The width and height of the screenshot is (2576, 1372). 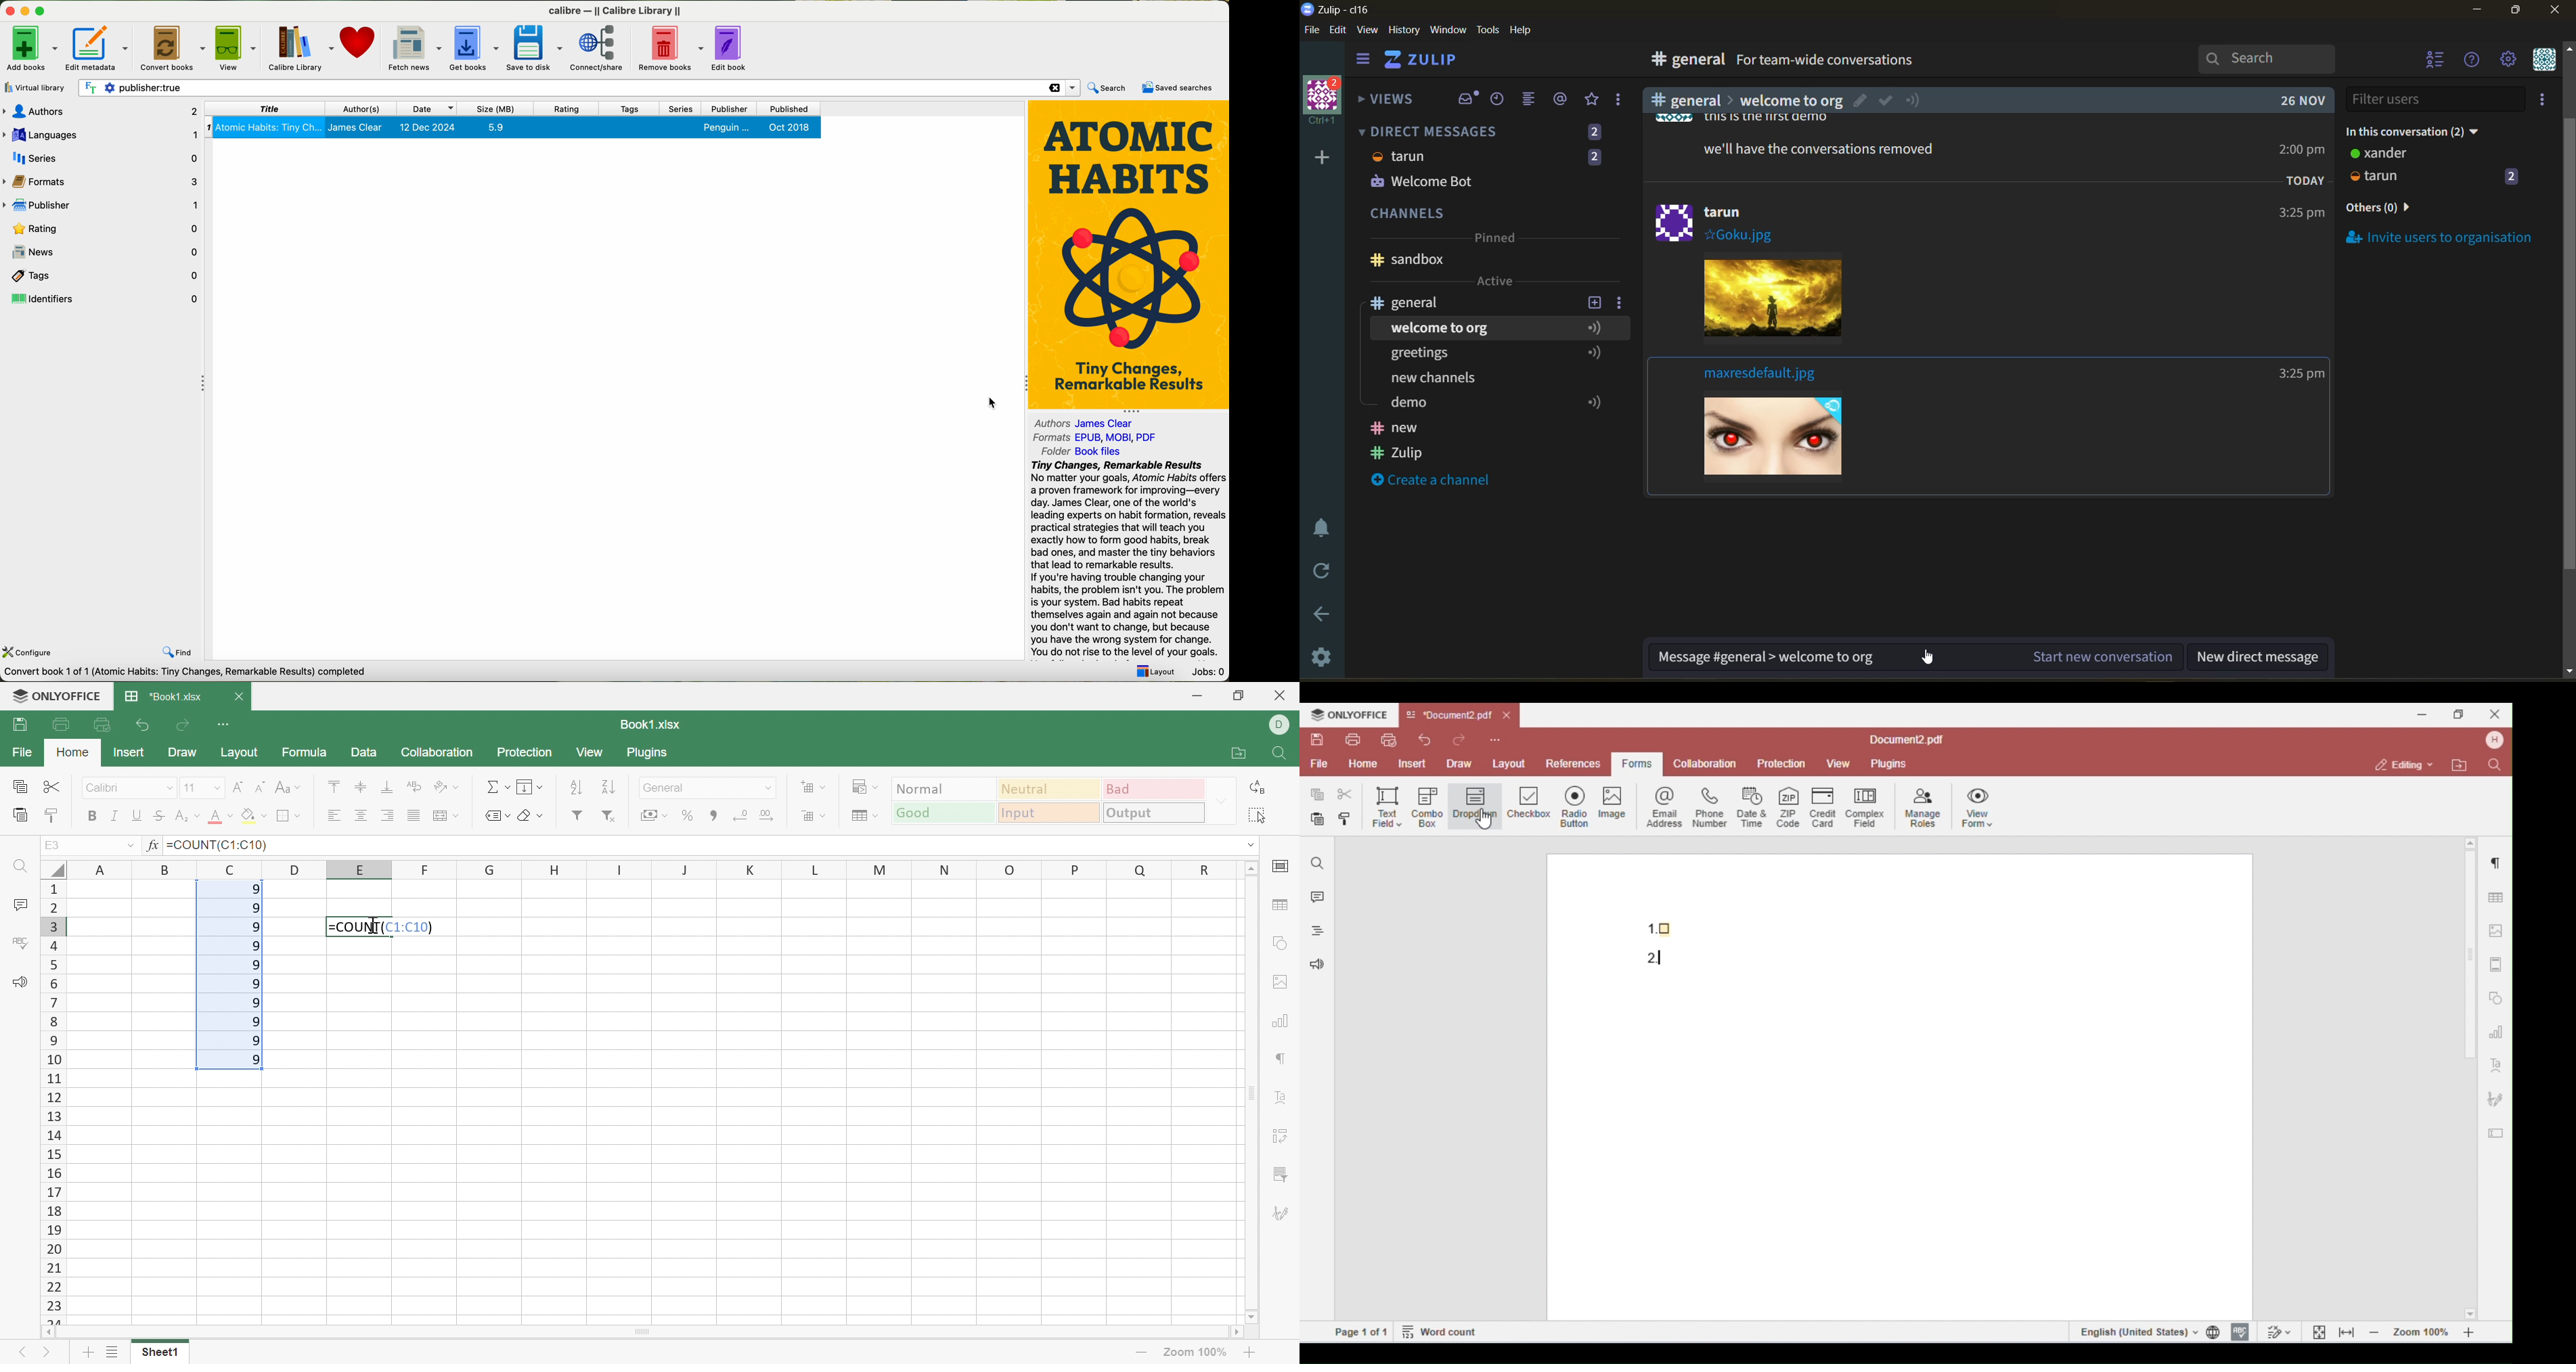 What do you see at coordinates (2477, 12) in the screenshot?
I see `minimize` at bounding box center [2477, 12].